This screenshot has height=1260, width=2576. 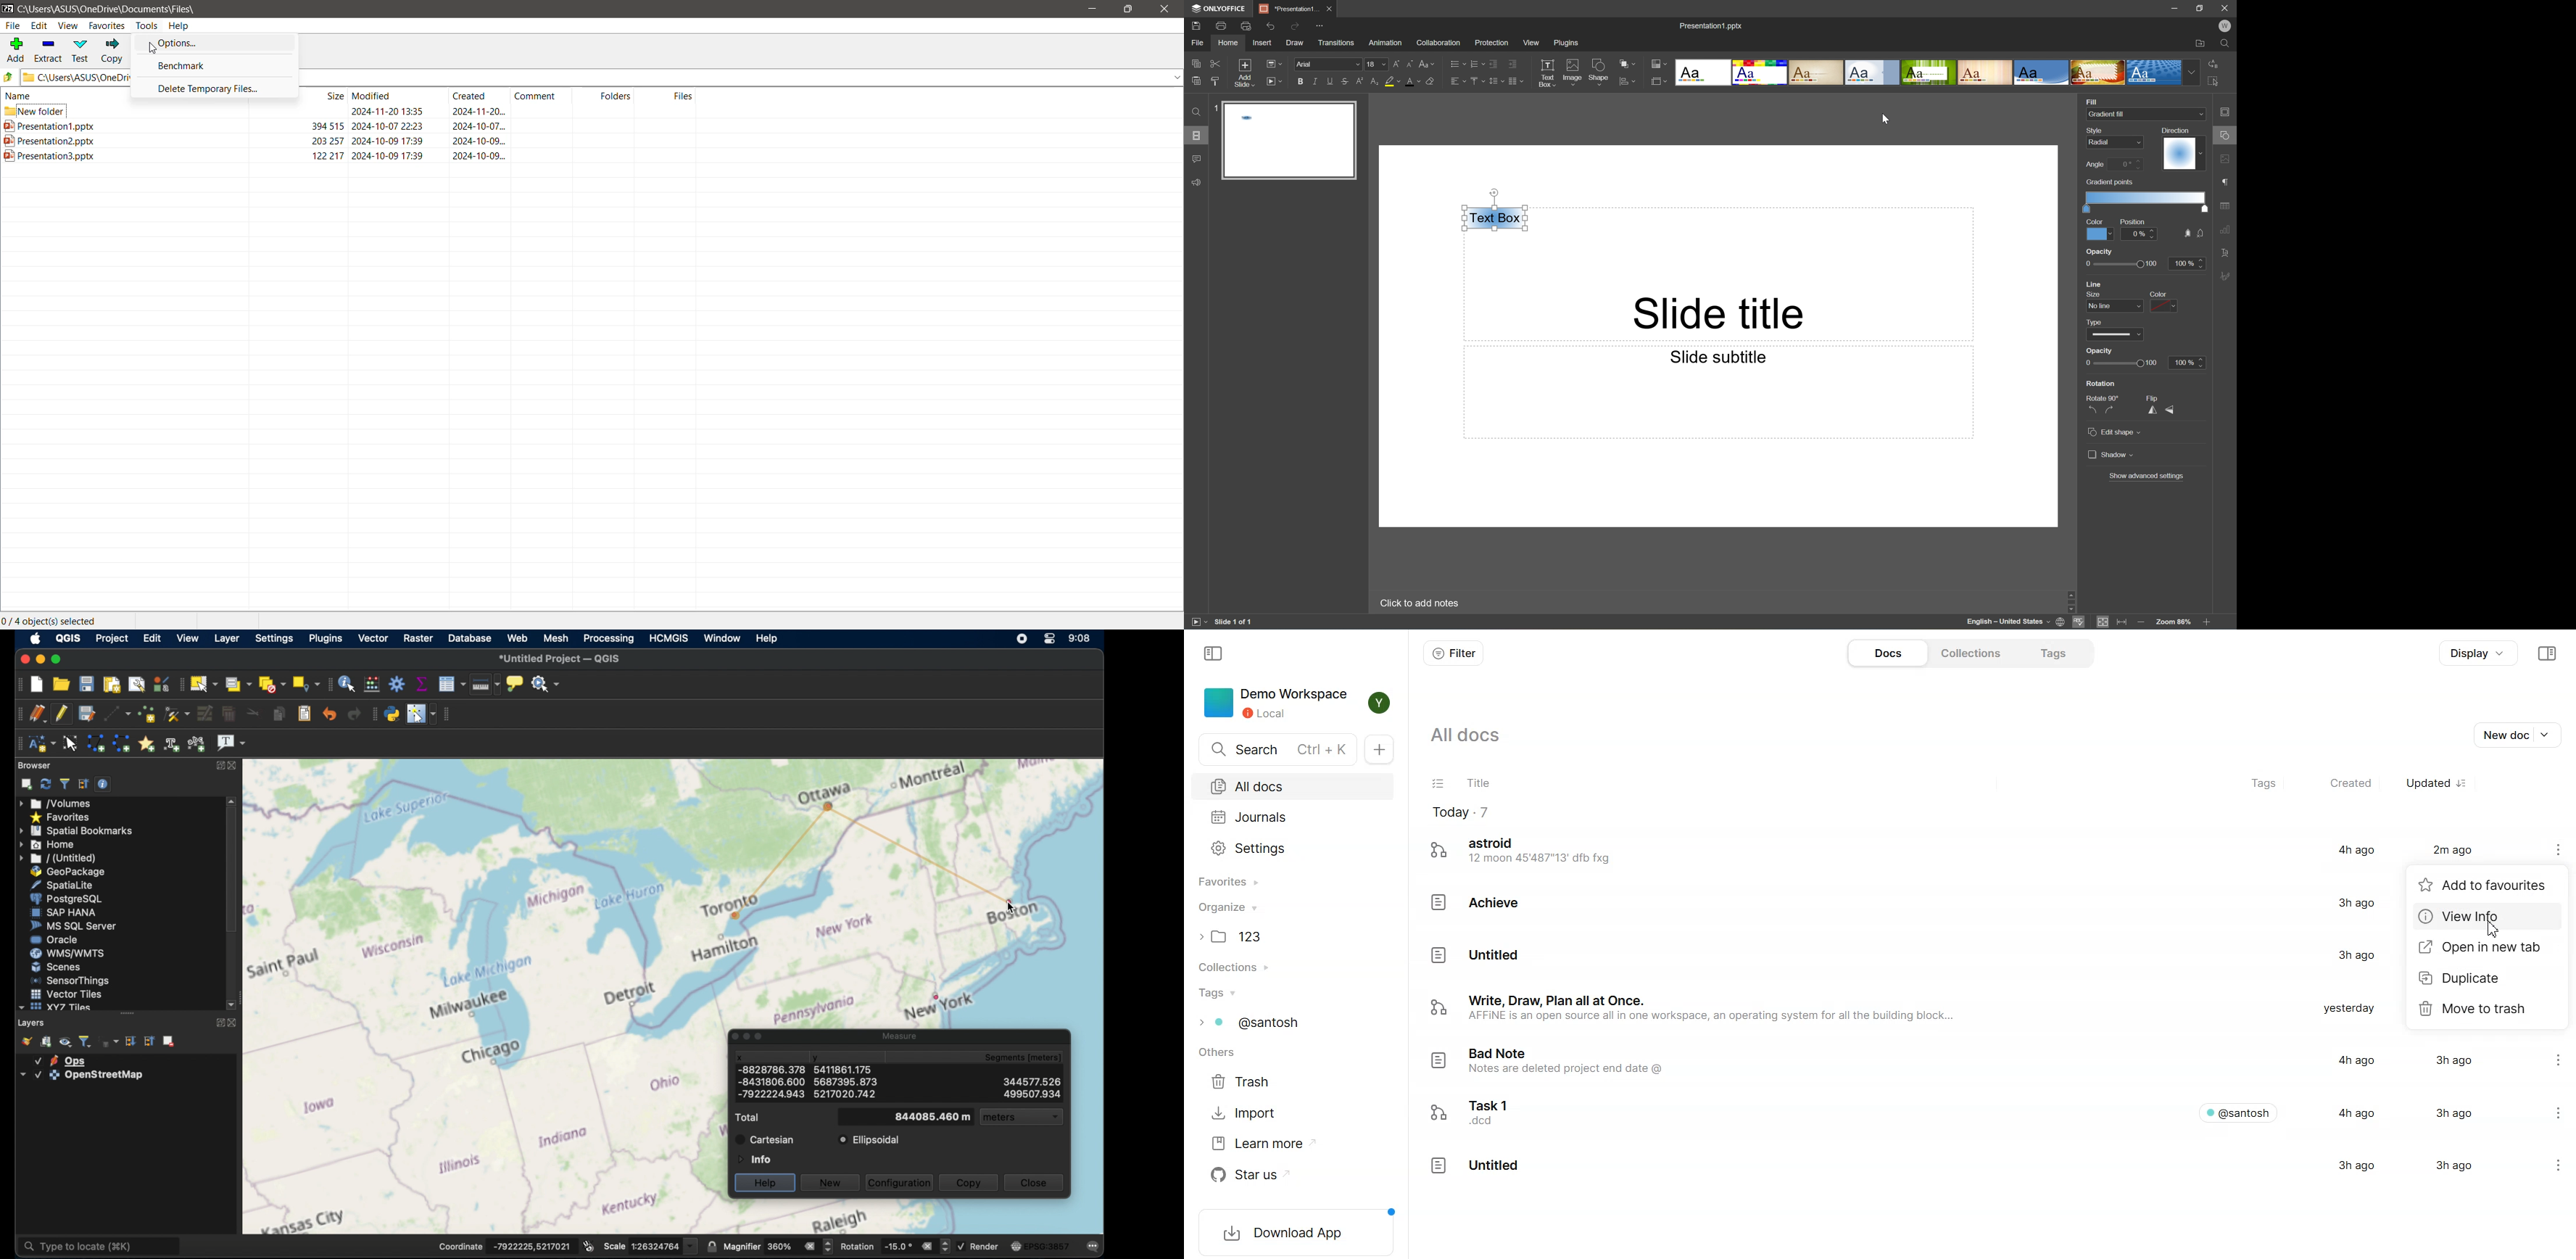 What do you see at coordinates (2227, 8) in the screenshot?
I see `Close` at bounding box center [2227, 8].